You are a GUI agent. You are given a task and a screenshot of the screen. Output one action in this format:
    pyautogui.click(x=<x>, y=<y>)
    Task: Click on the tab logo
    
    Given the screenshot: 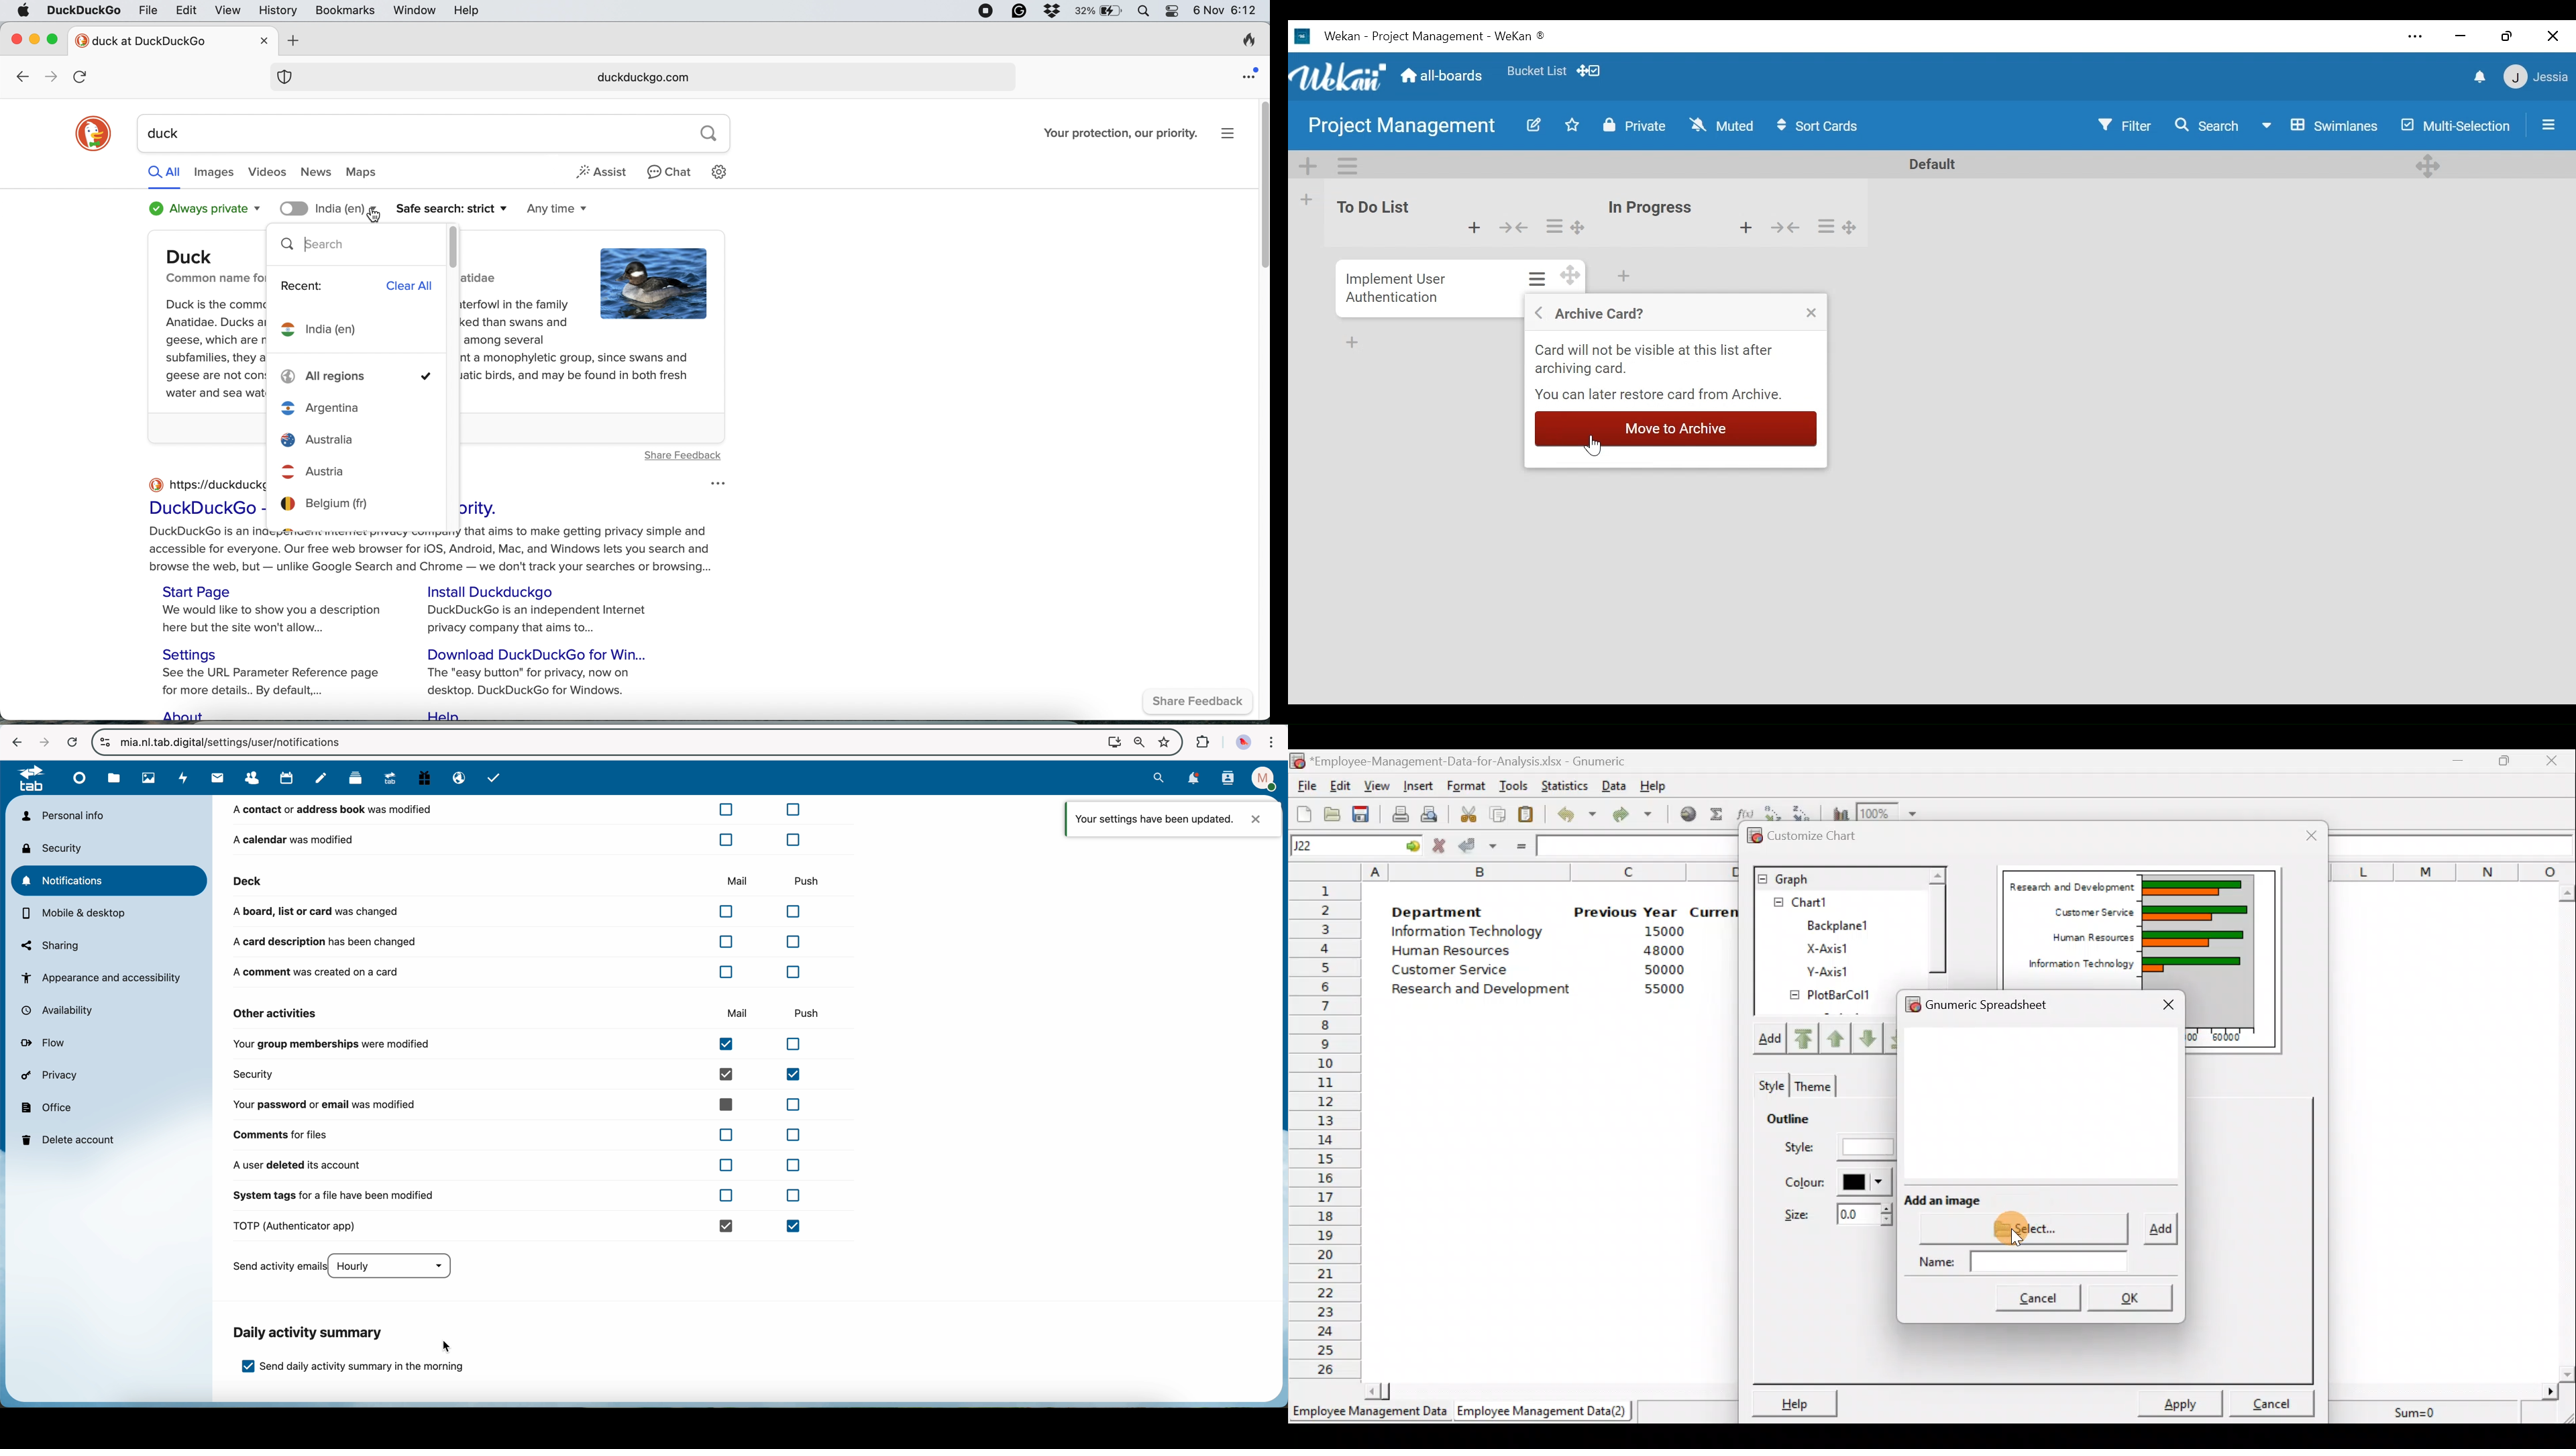 What is the action you would take?
    pyautogui.click(x=26, y=780)
    